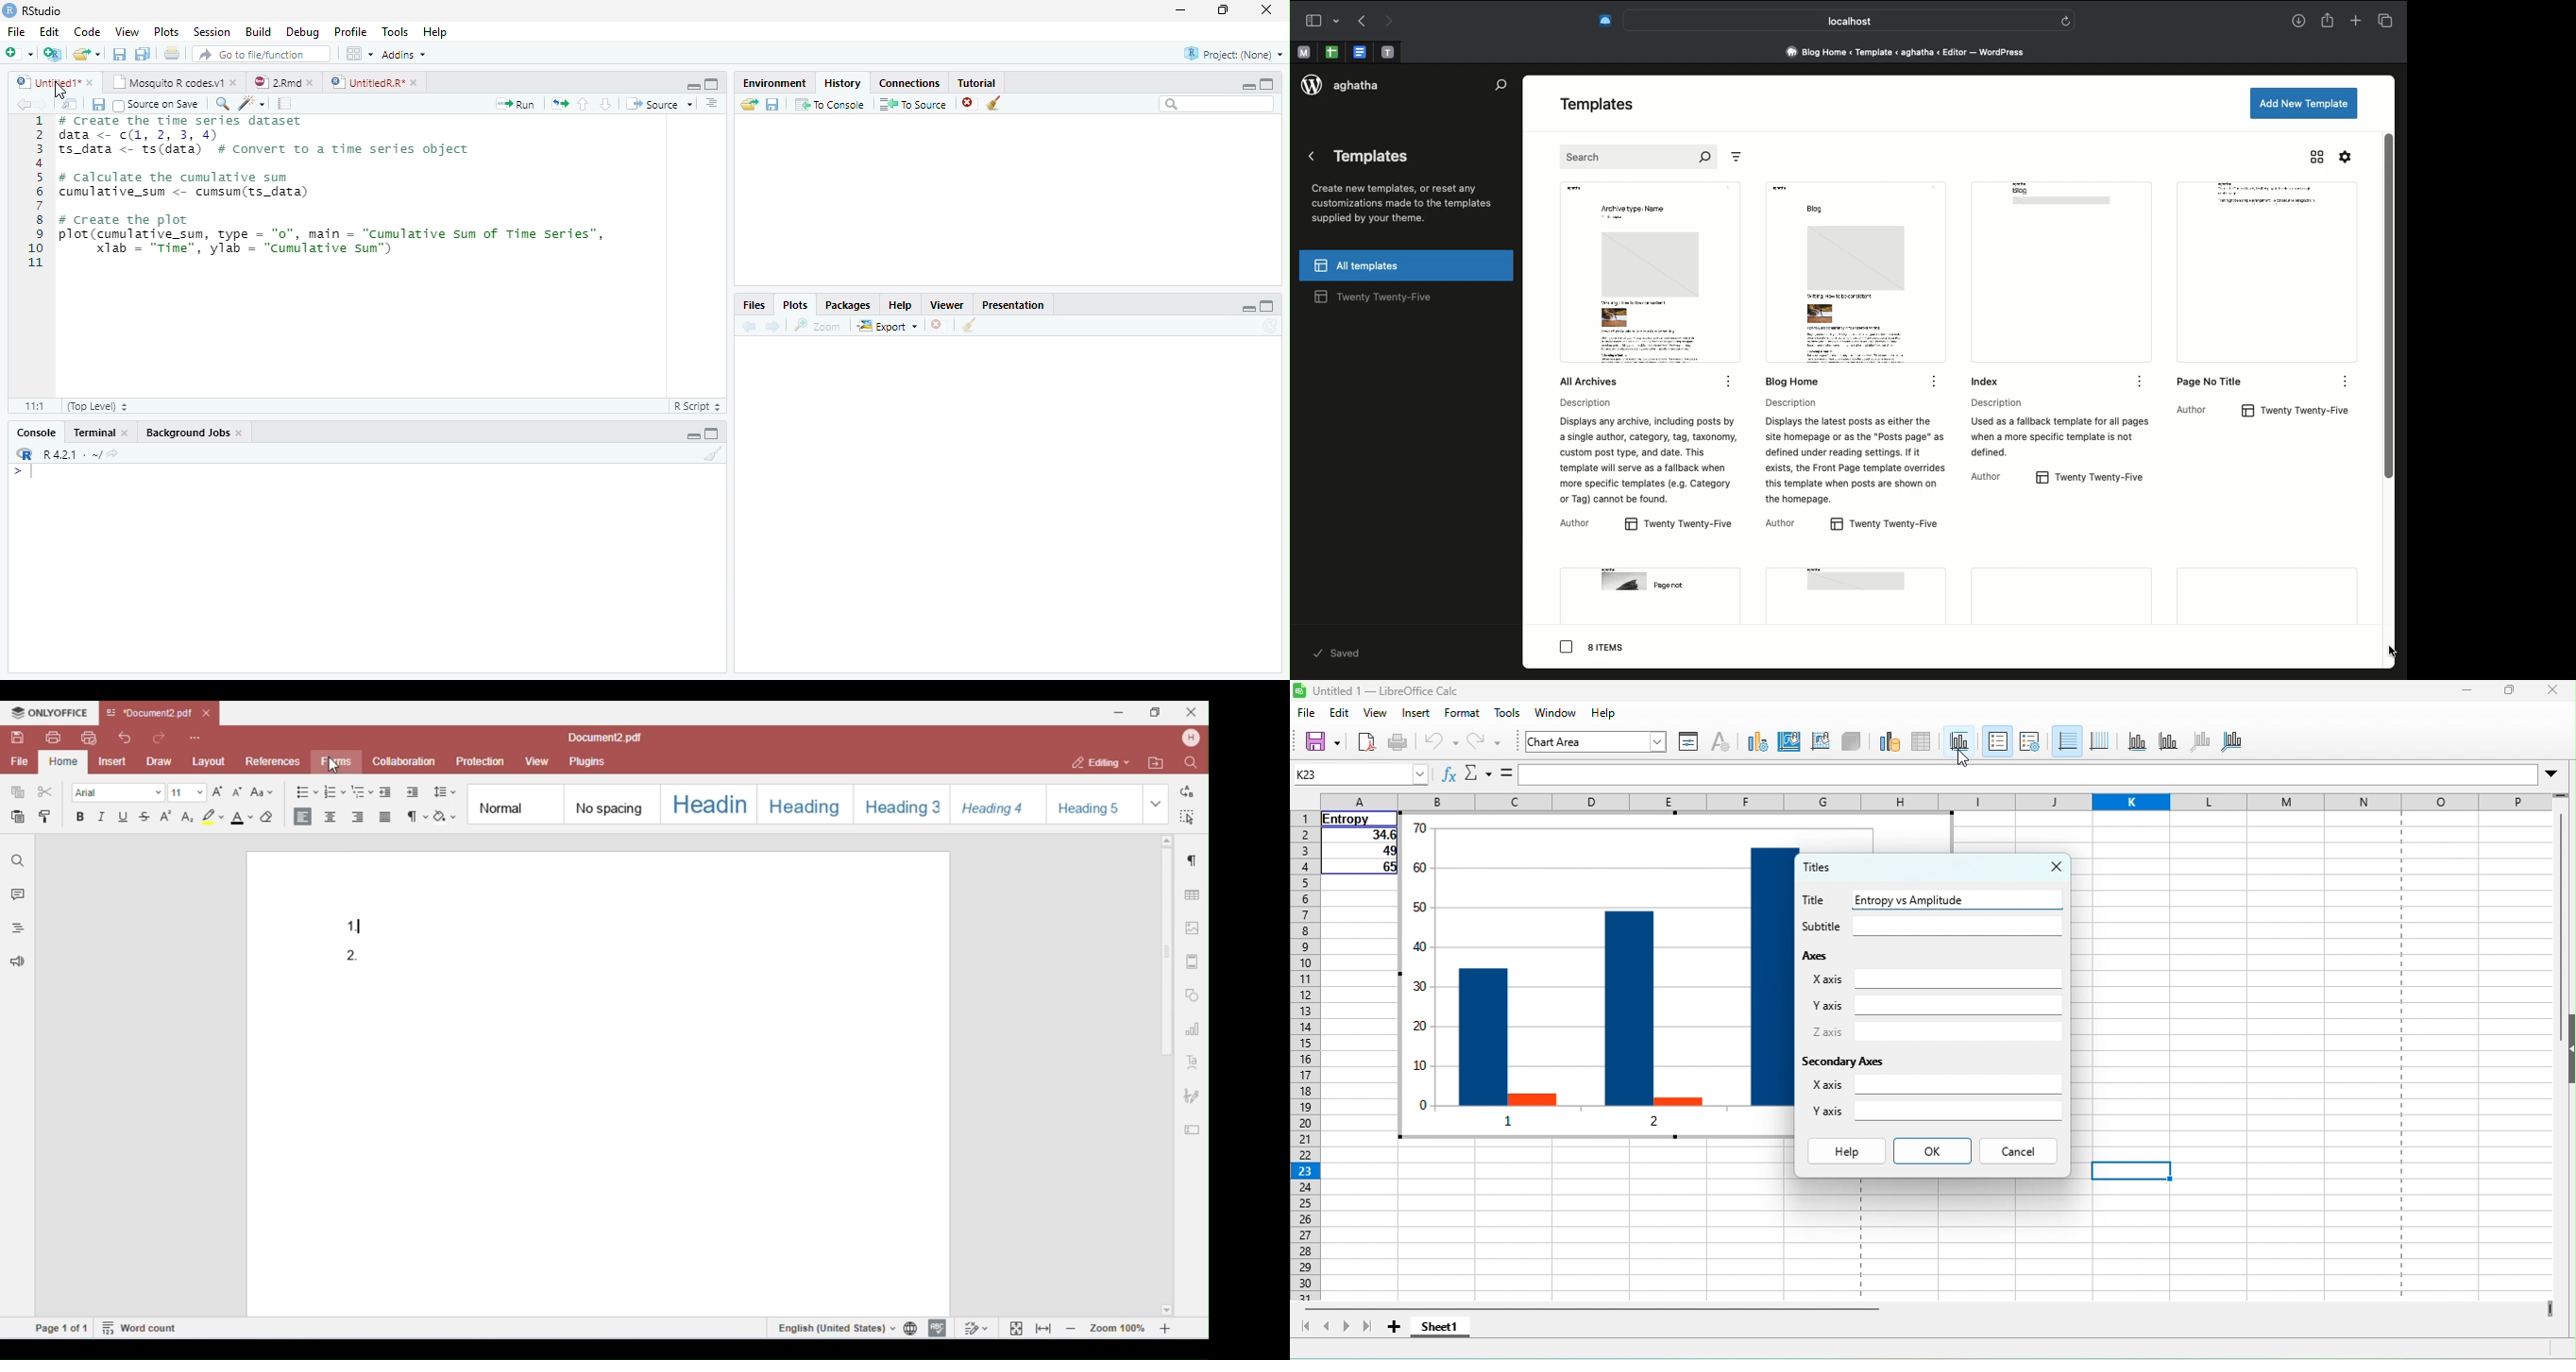 The image size is (2576, 1372). What do you see at coordinates (1328, 1326) in the screenshot?
I see `scroll to previous sheet` at bounding box center [1328, 1326].